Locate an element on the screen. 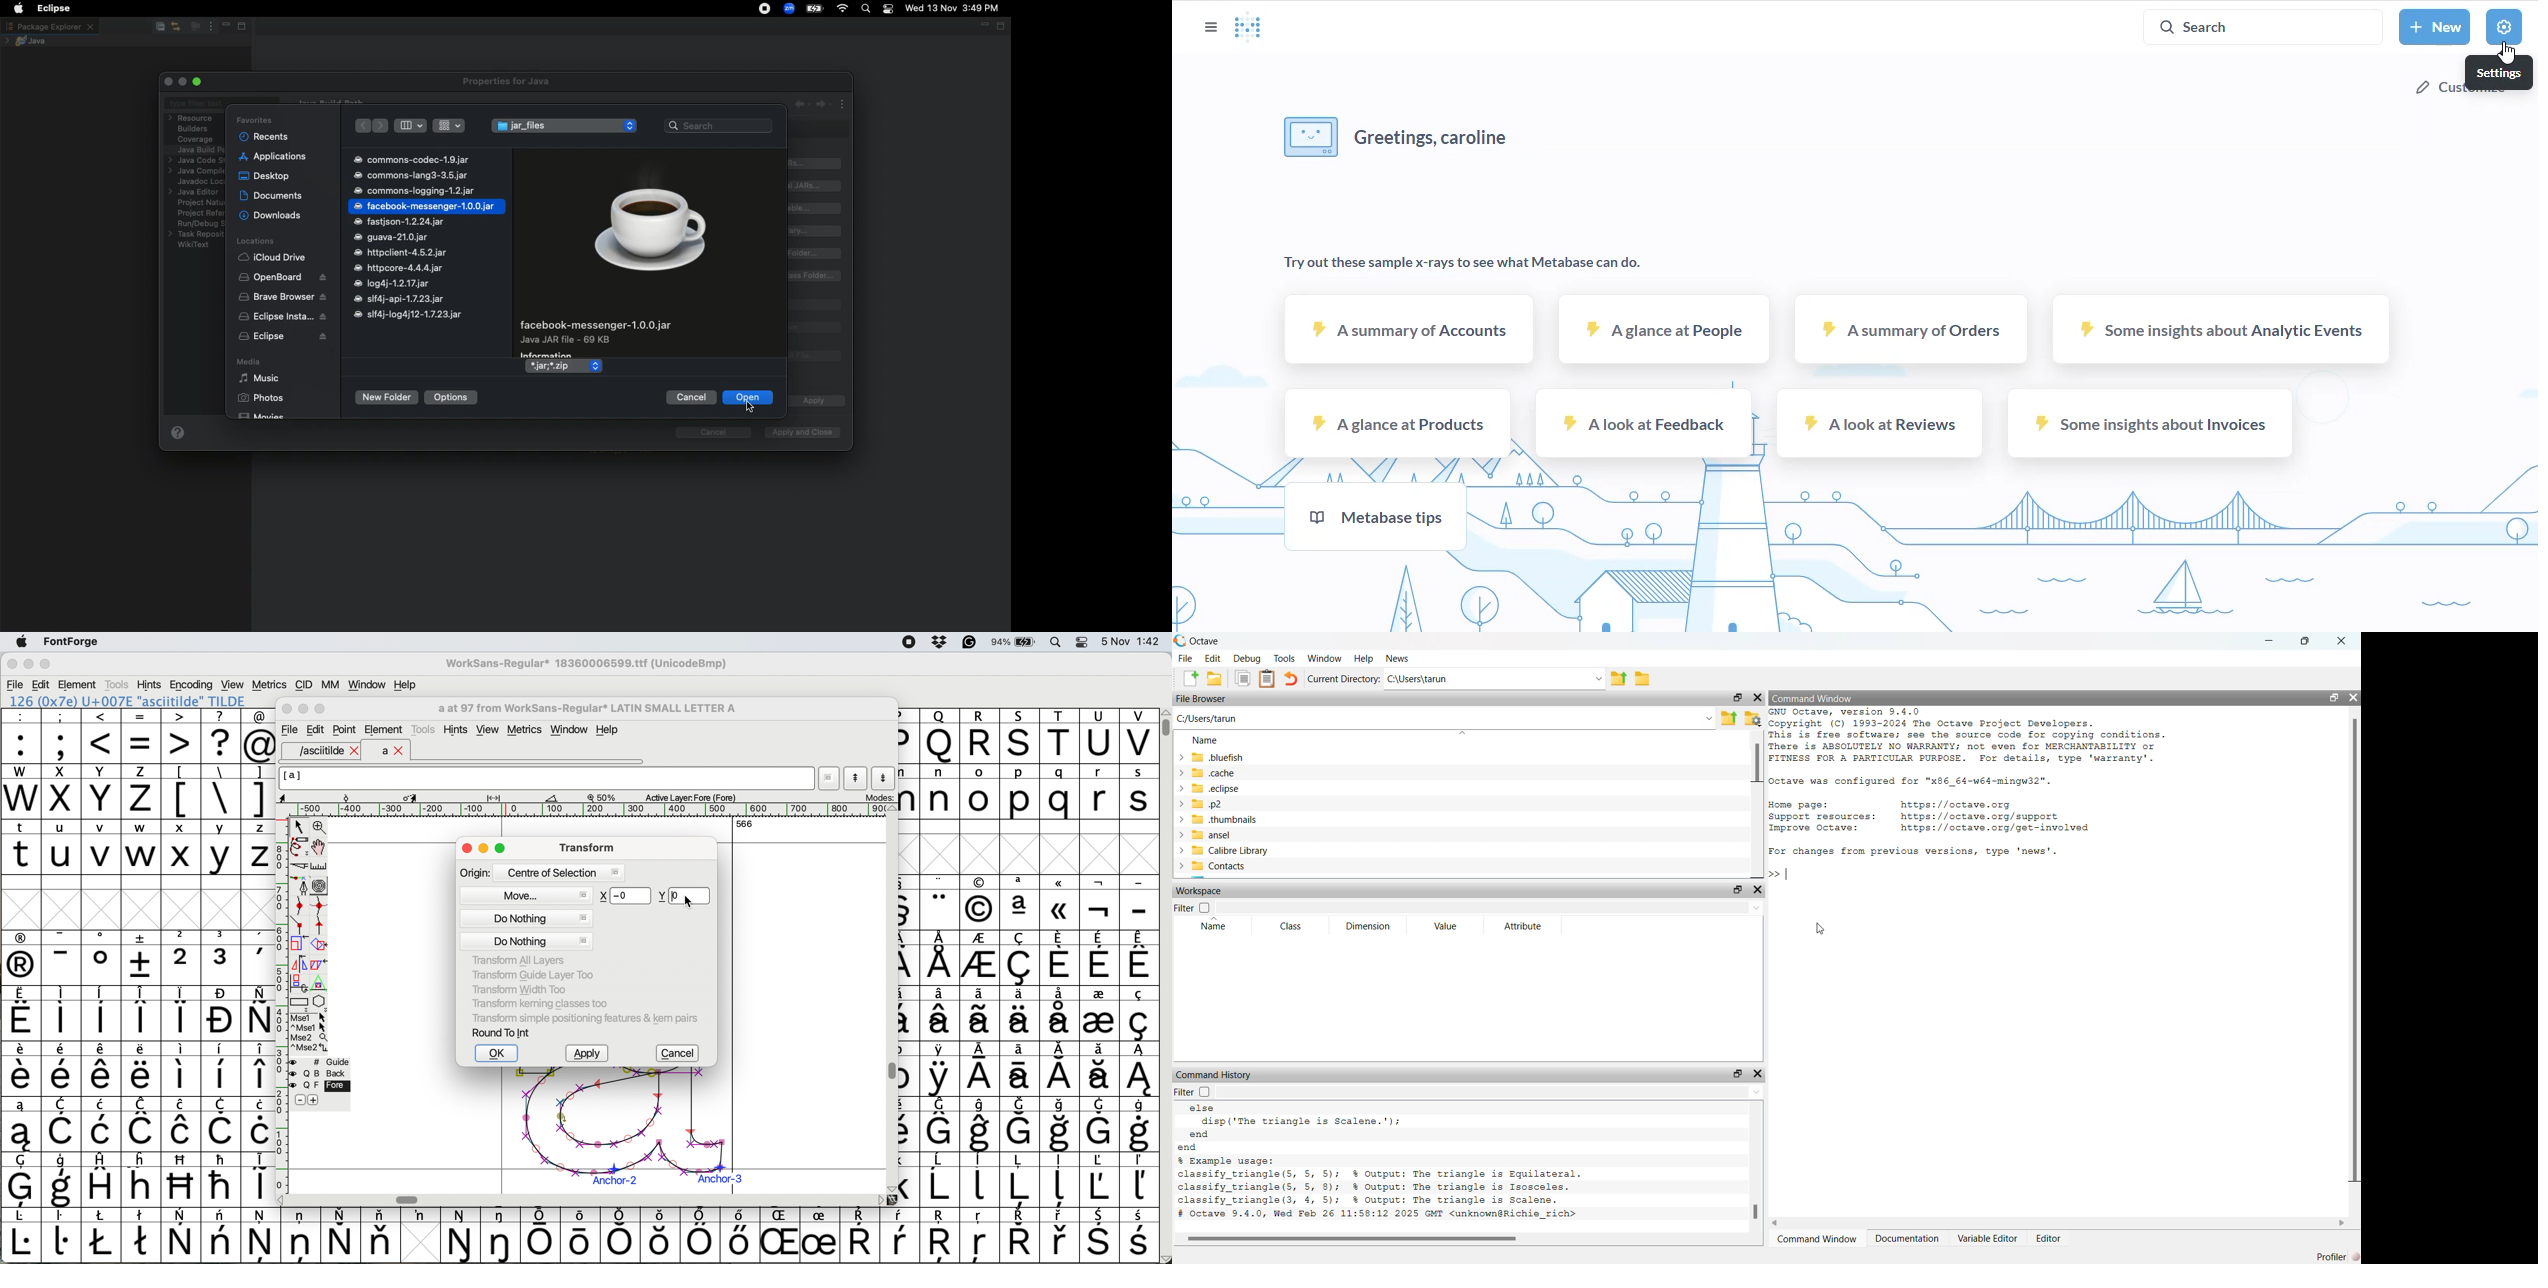 Image resolution: width=2548 pixels, height=1288 pixels. symbol is located at coordinates (20, 1125).